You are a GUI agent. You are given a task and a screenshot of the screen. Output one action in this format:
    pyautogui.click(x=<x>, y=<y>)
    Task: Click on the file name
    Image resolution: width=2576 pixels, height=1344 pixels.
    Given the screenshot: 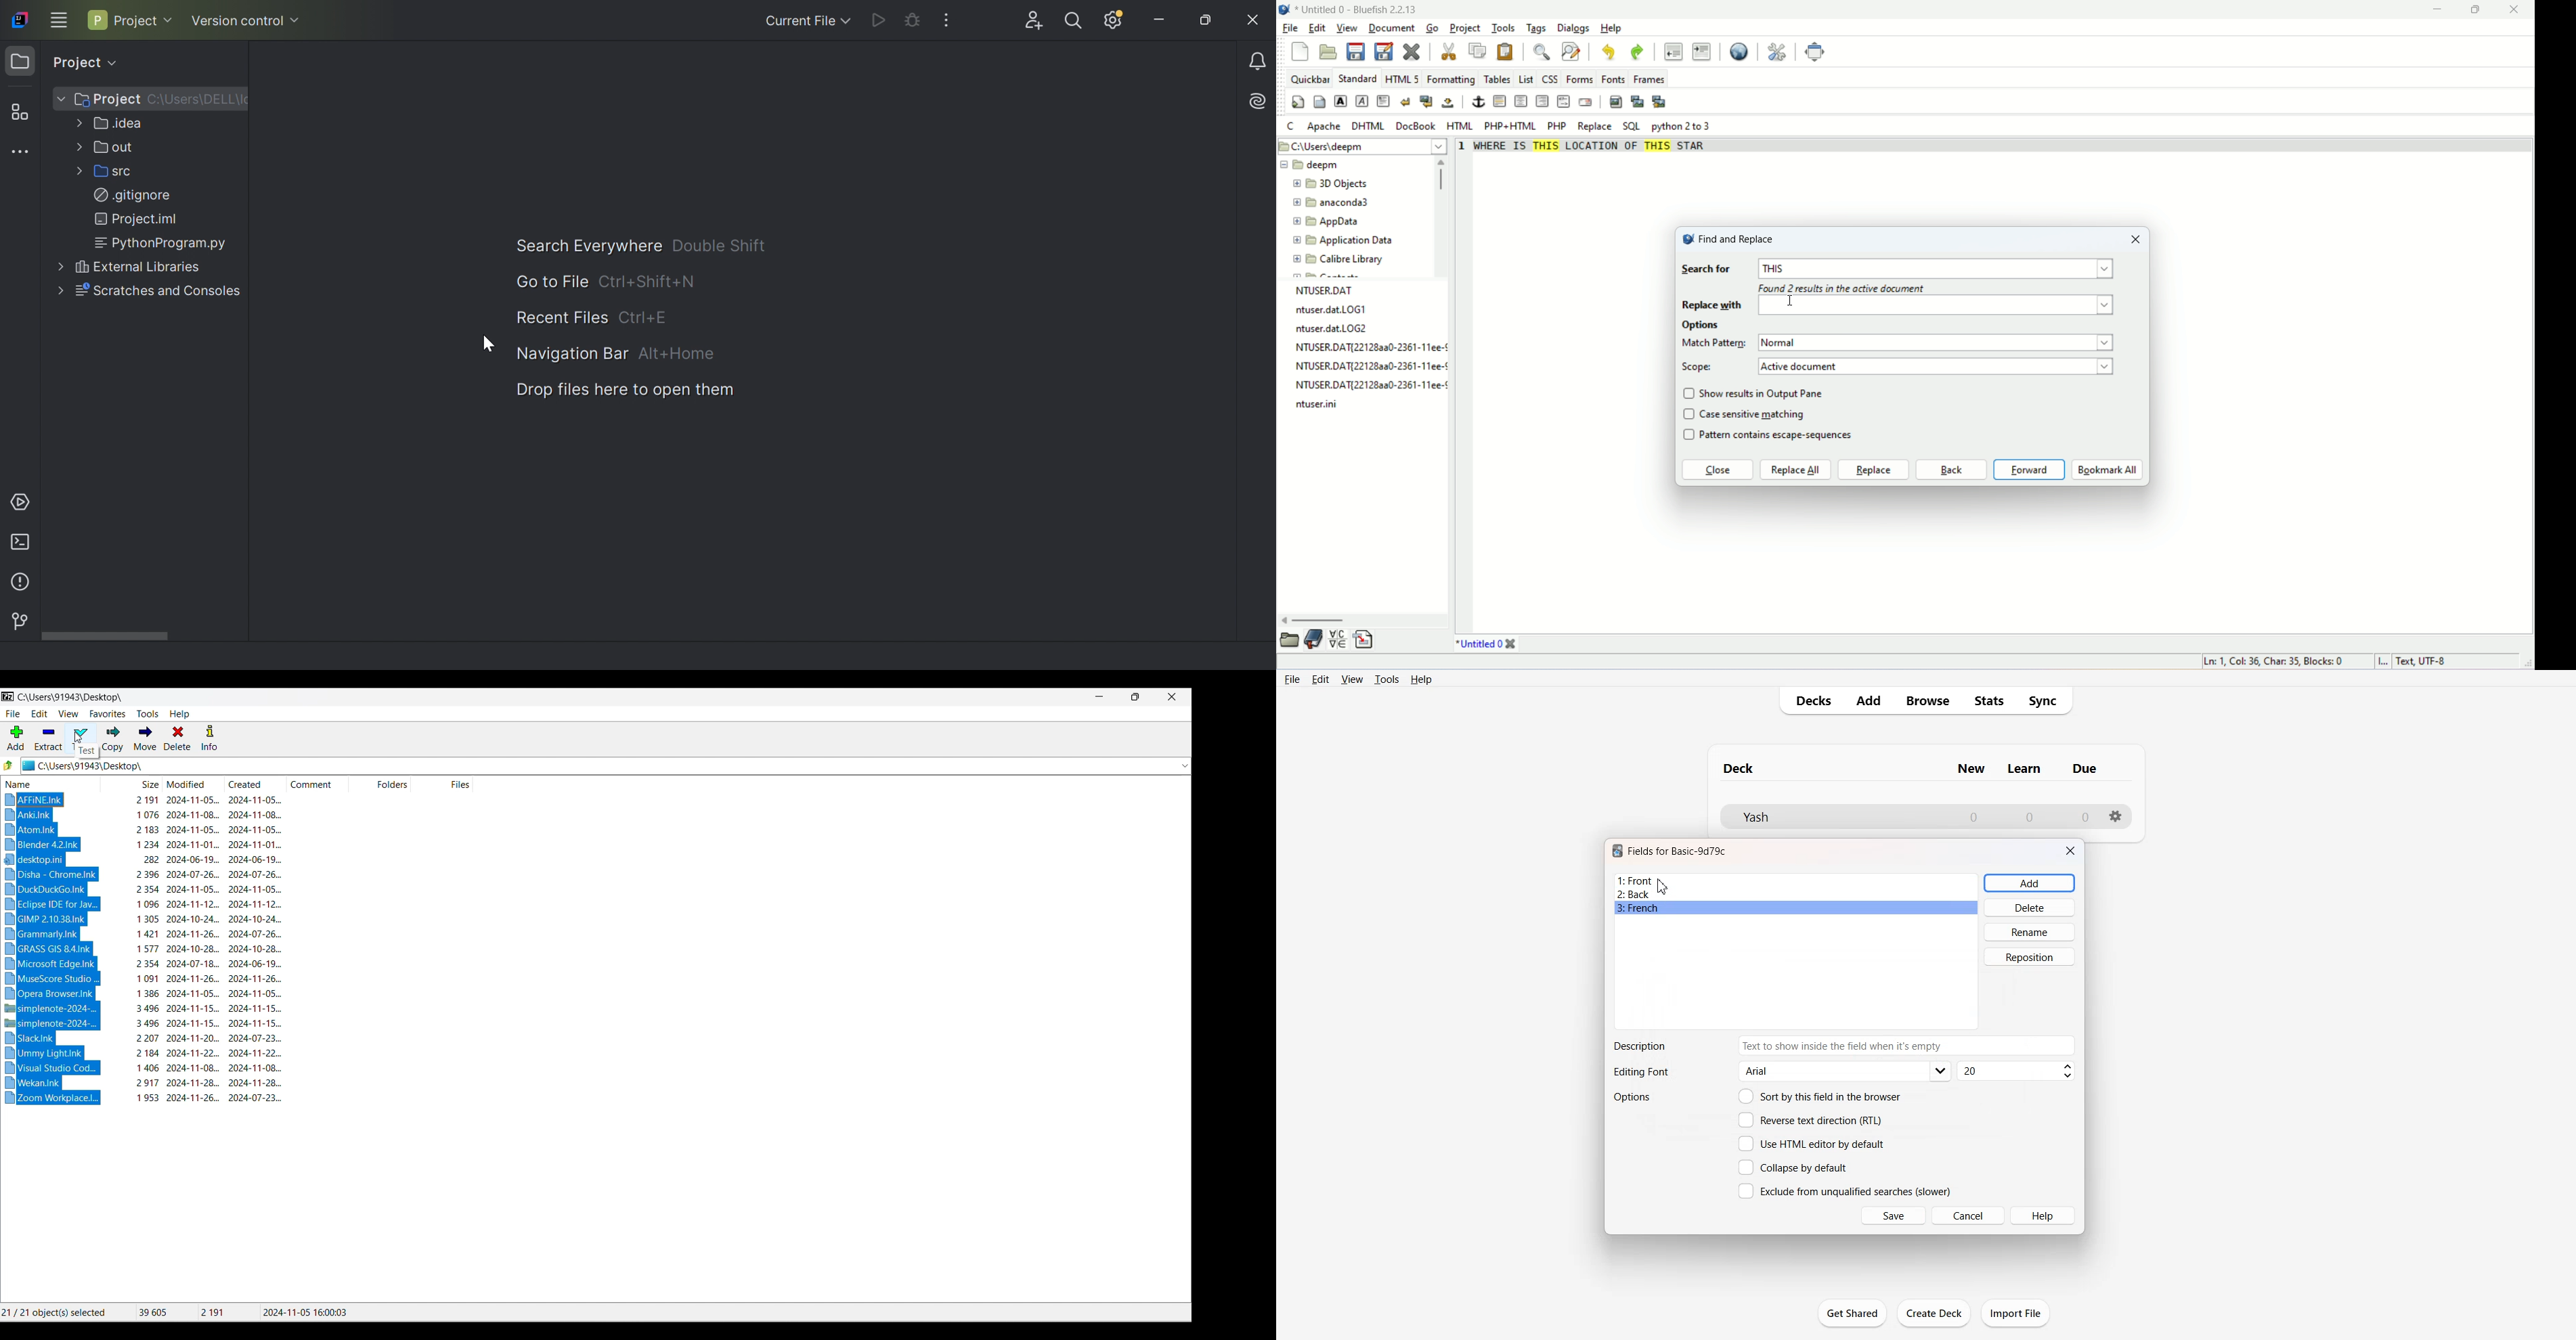 What is the action you would take?
    pyautogui.click(x=1317, y=403)
    